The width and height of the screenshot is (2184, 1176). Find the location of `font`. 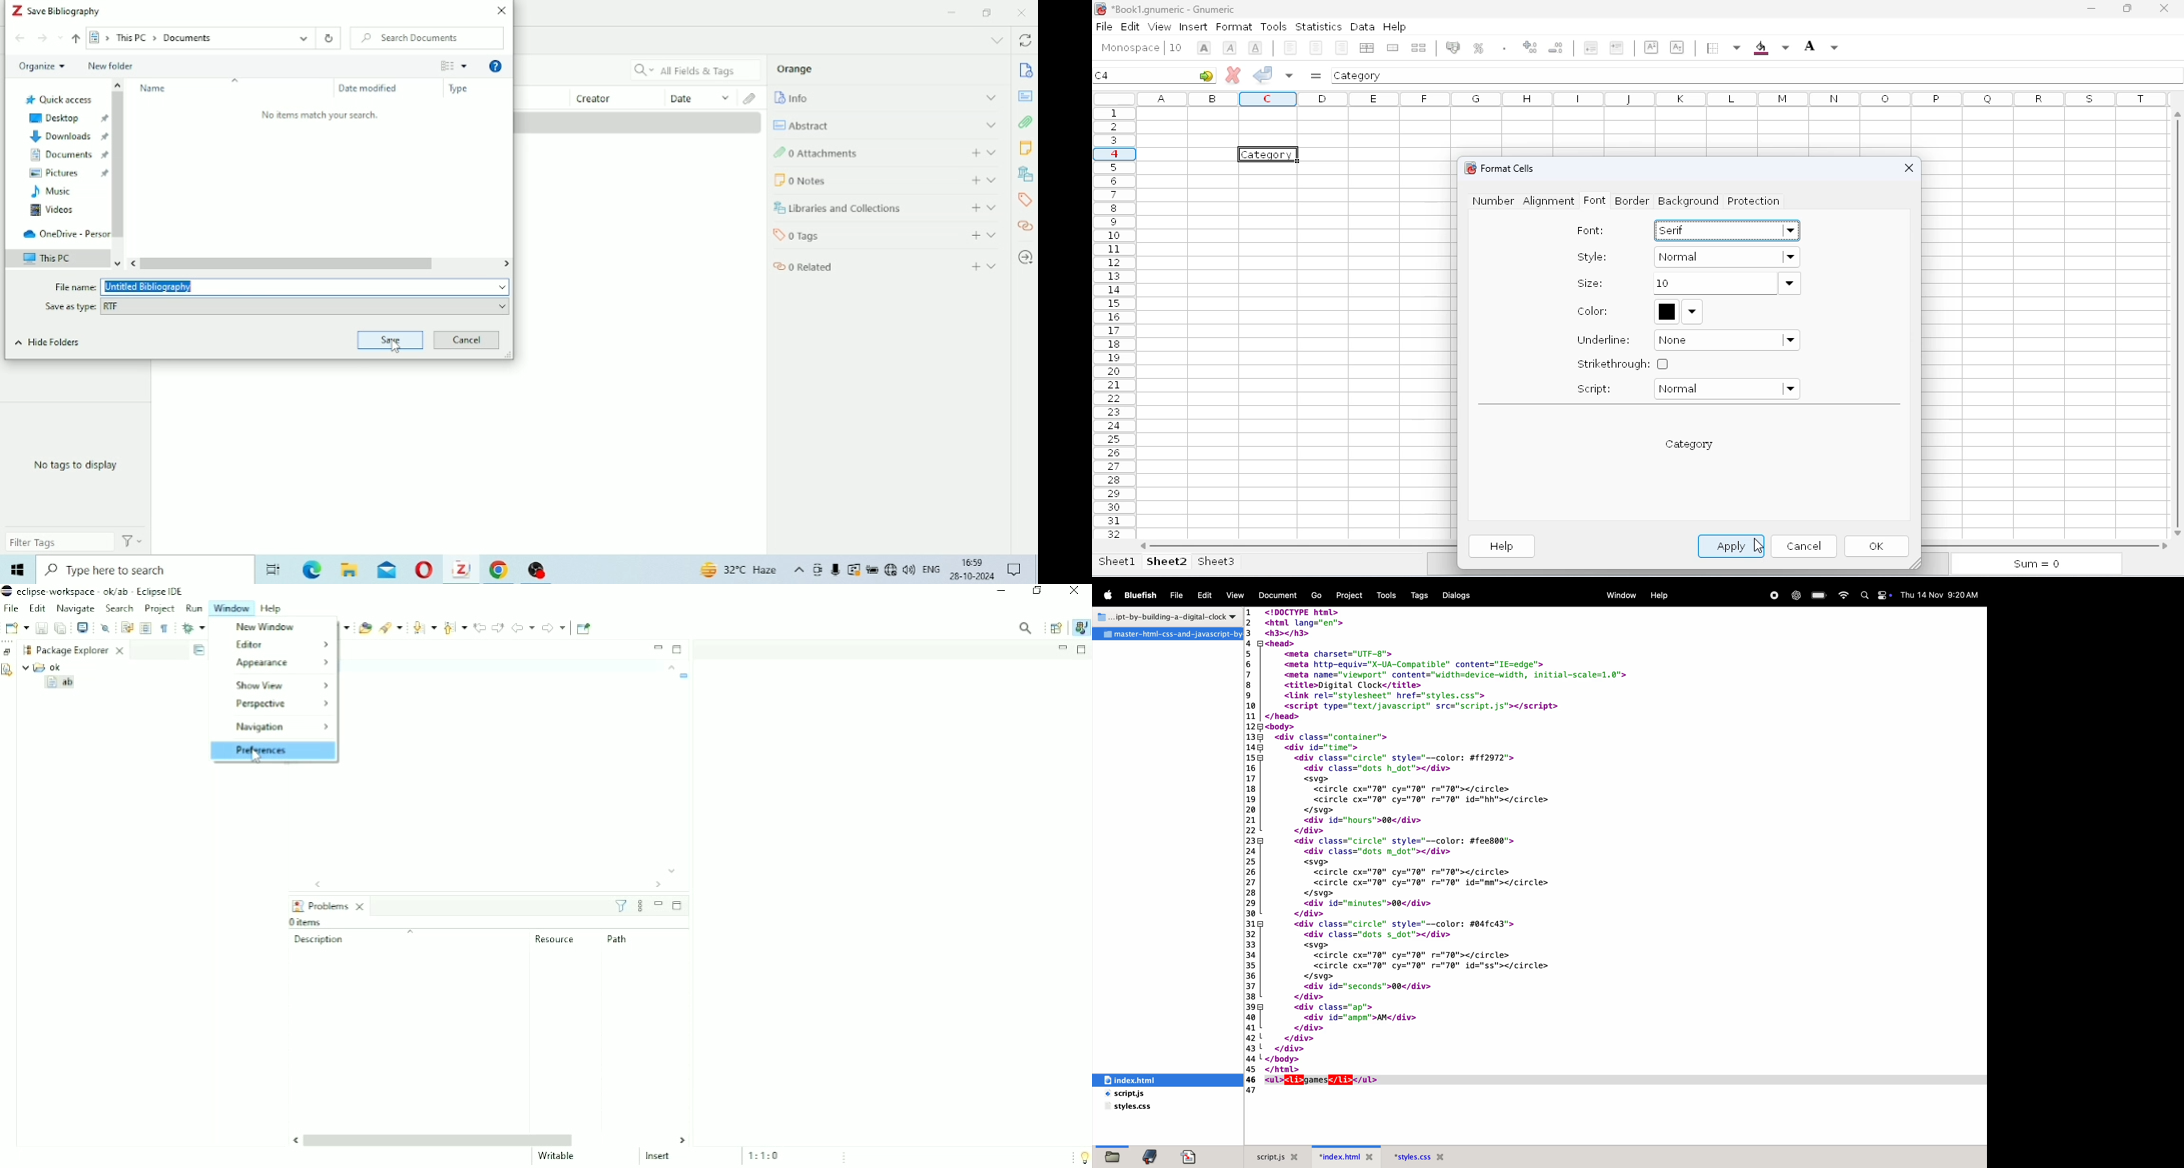

font is located at coordinates (1130, 48).